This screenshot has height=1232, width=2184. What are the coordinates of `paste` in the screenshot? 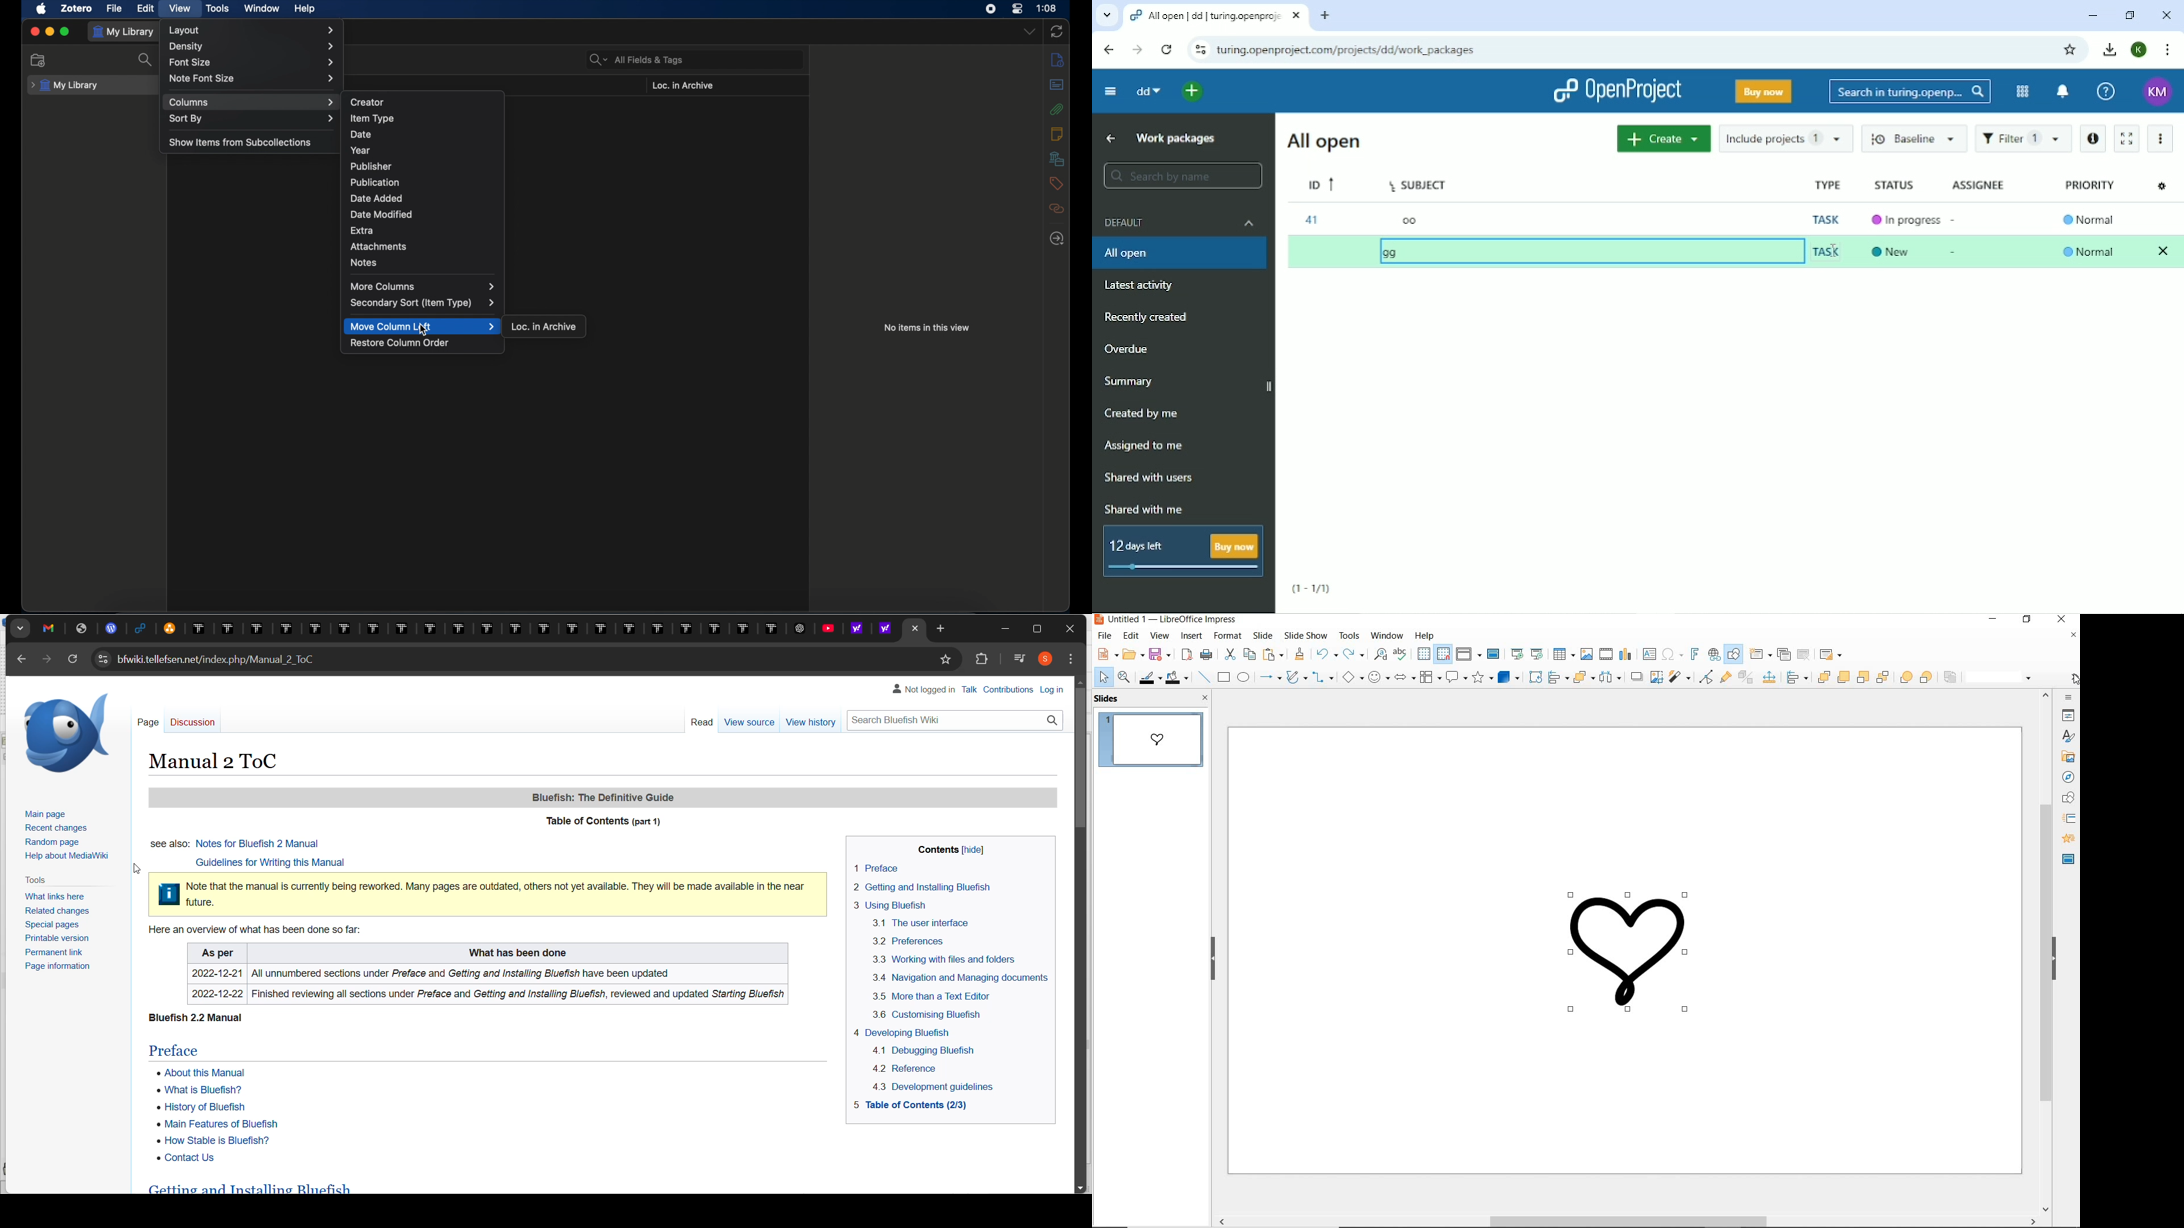 It's located at (1272, 655).